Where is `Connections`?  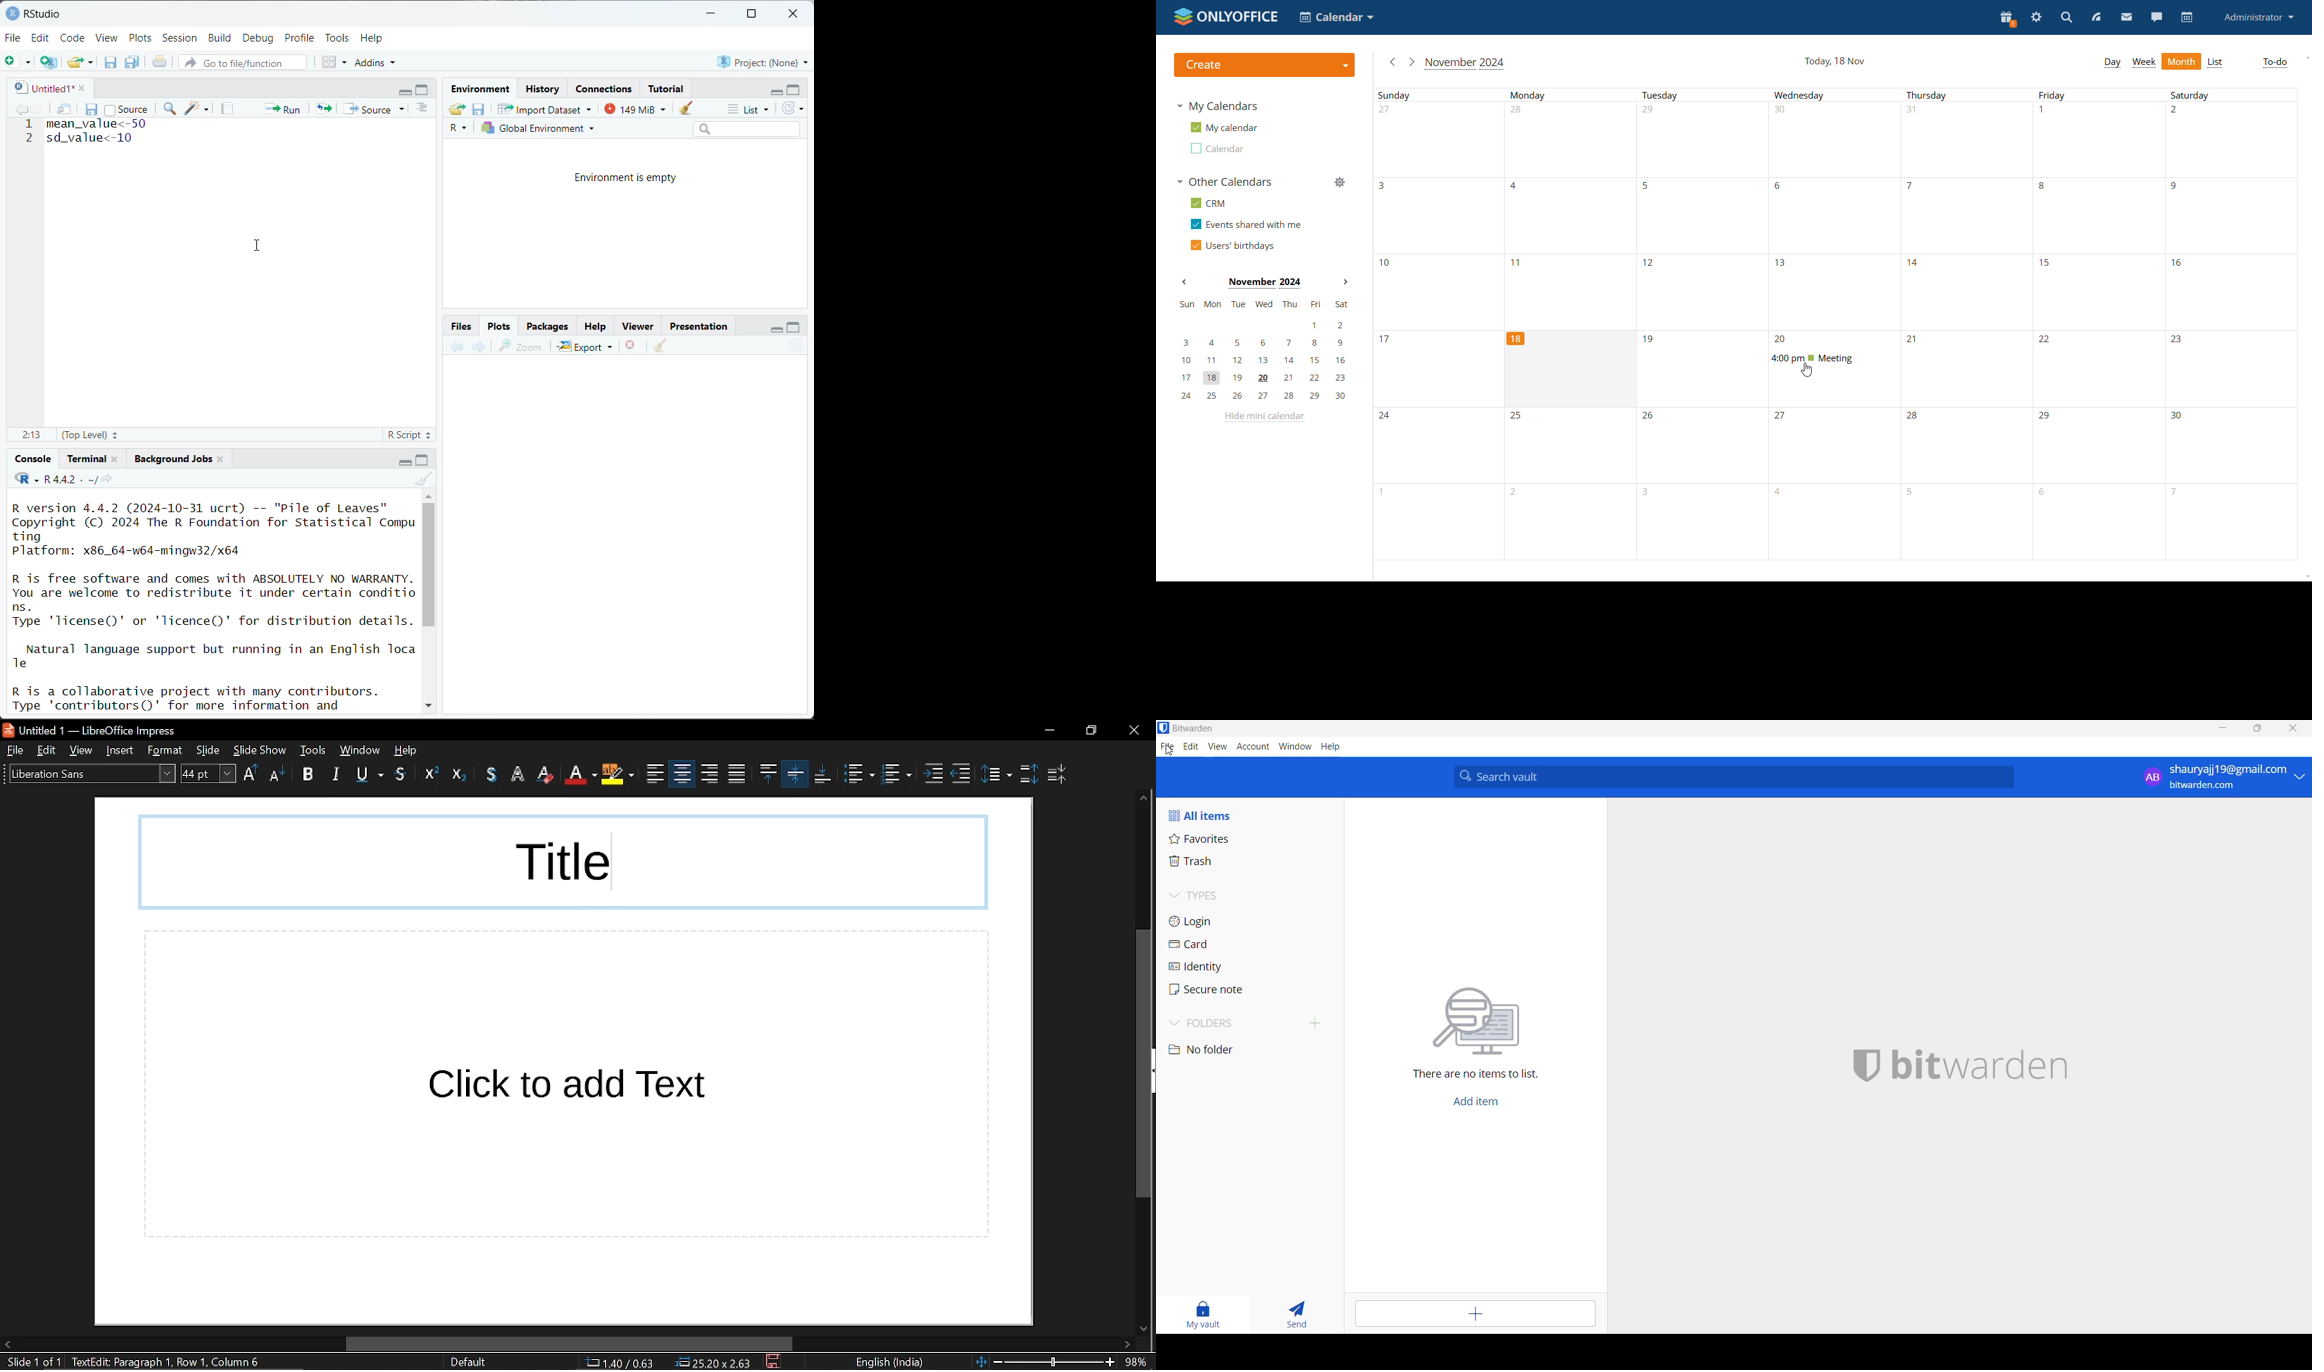
Connections is located at coordinates (606, 89).